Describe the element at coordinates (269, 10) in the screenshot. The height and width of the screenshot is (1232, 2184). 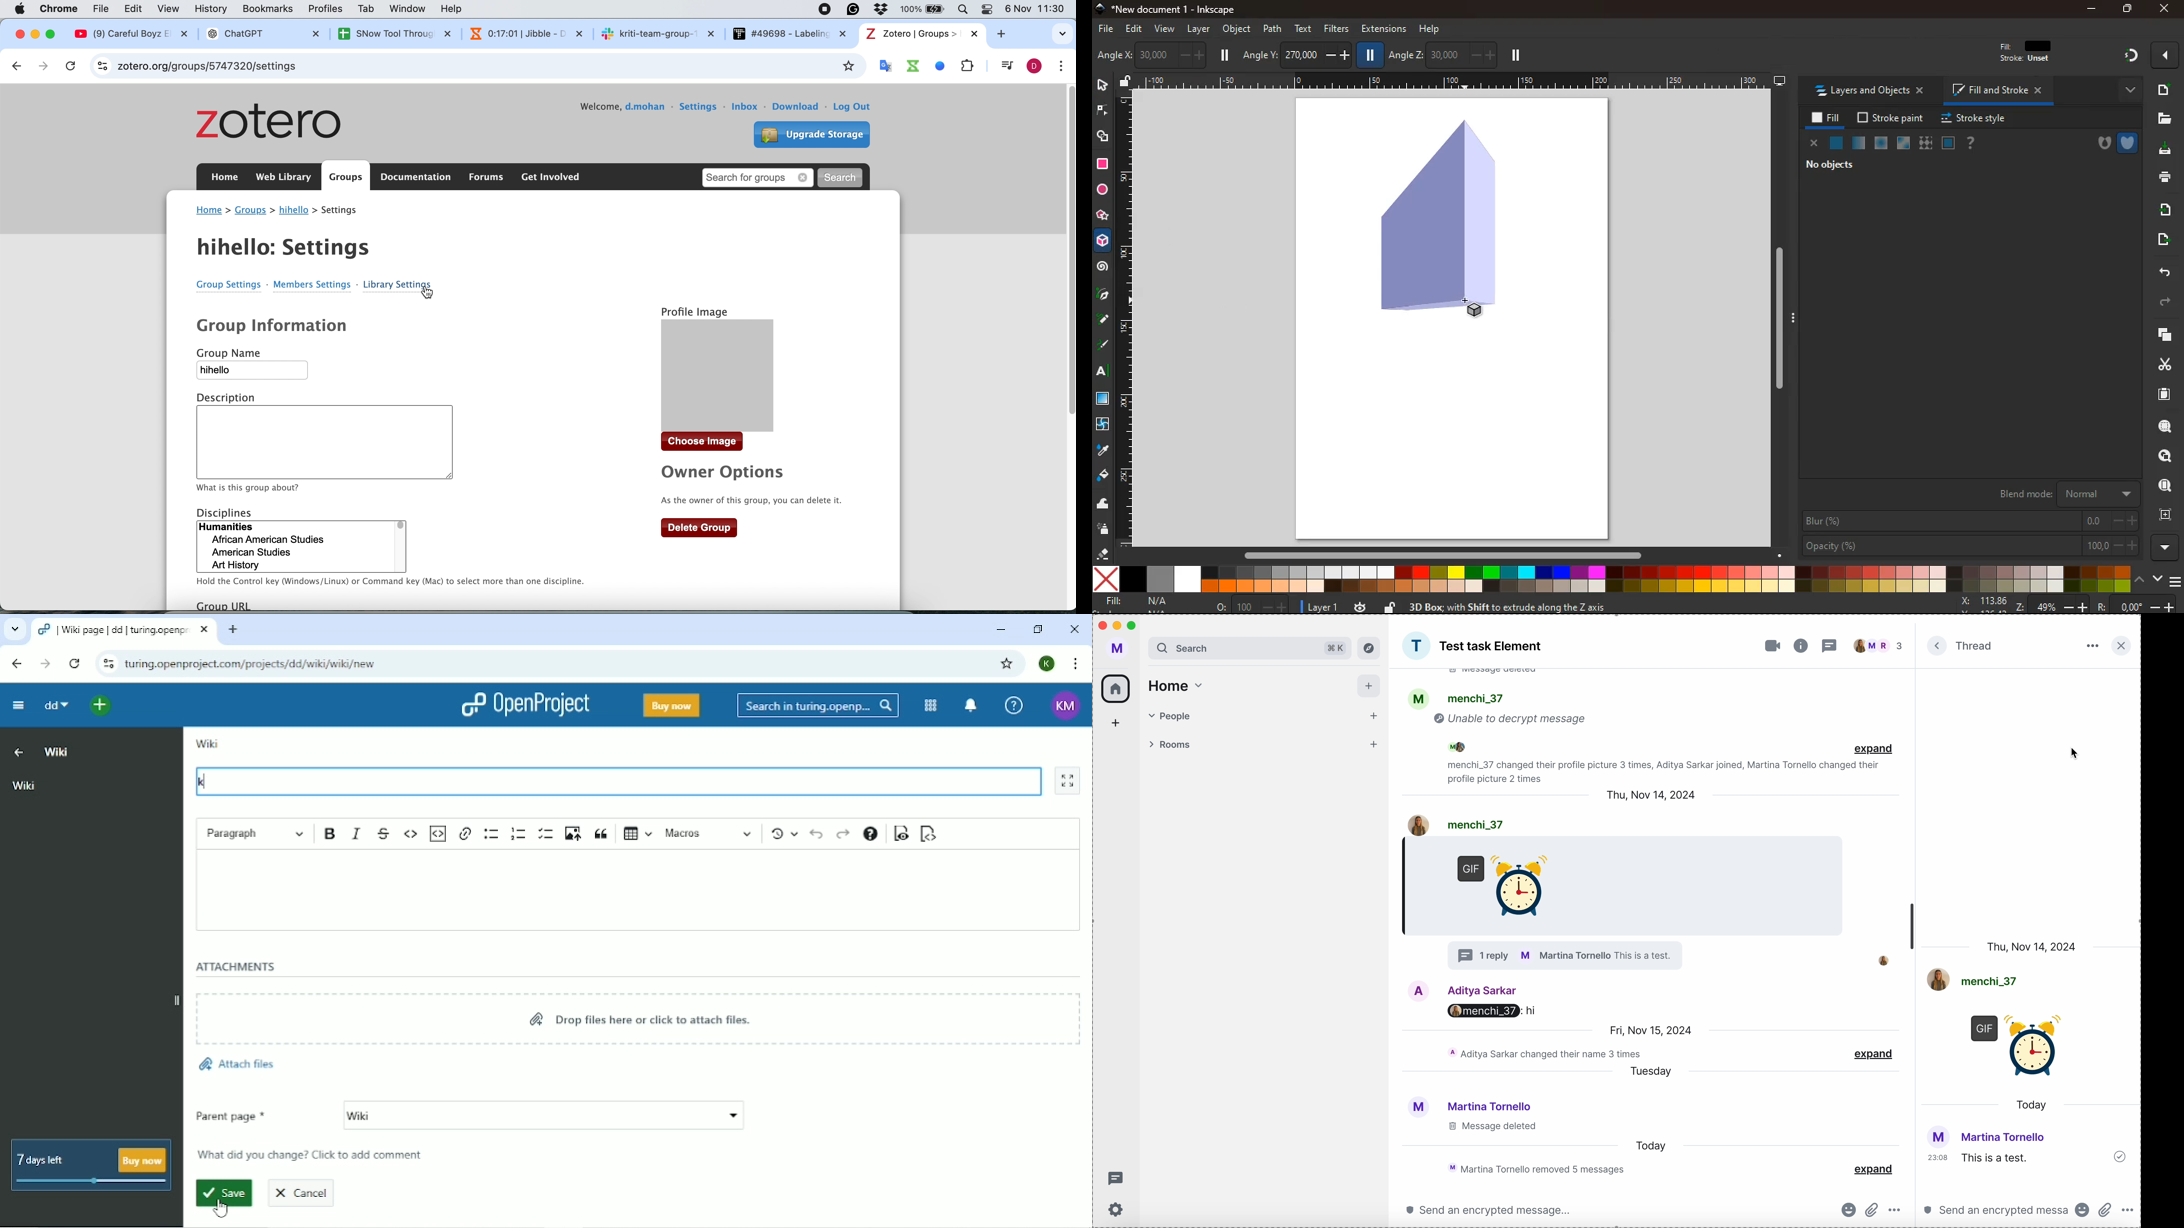
I see `bookmarks` at that location.